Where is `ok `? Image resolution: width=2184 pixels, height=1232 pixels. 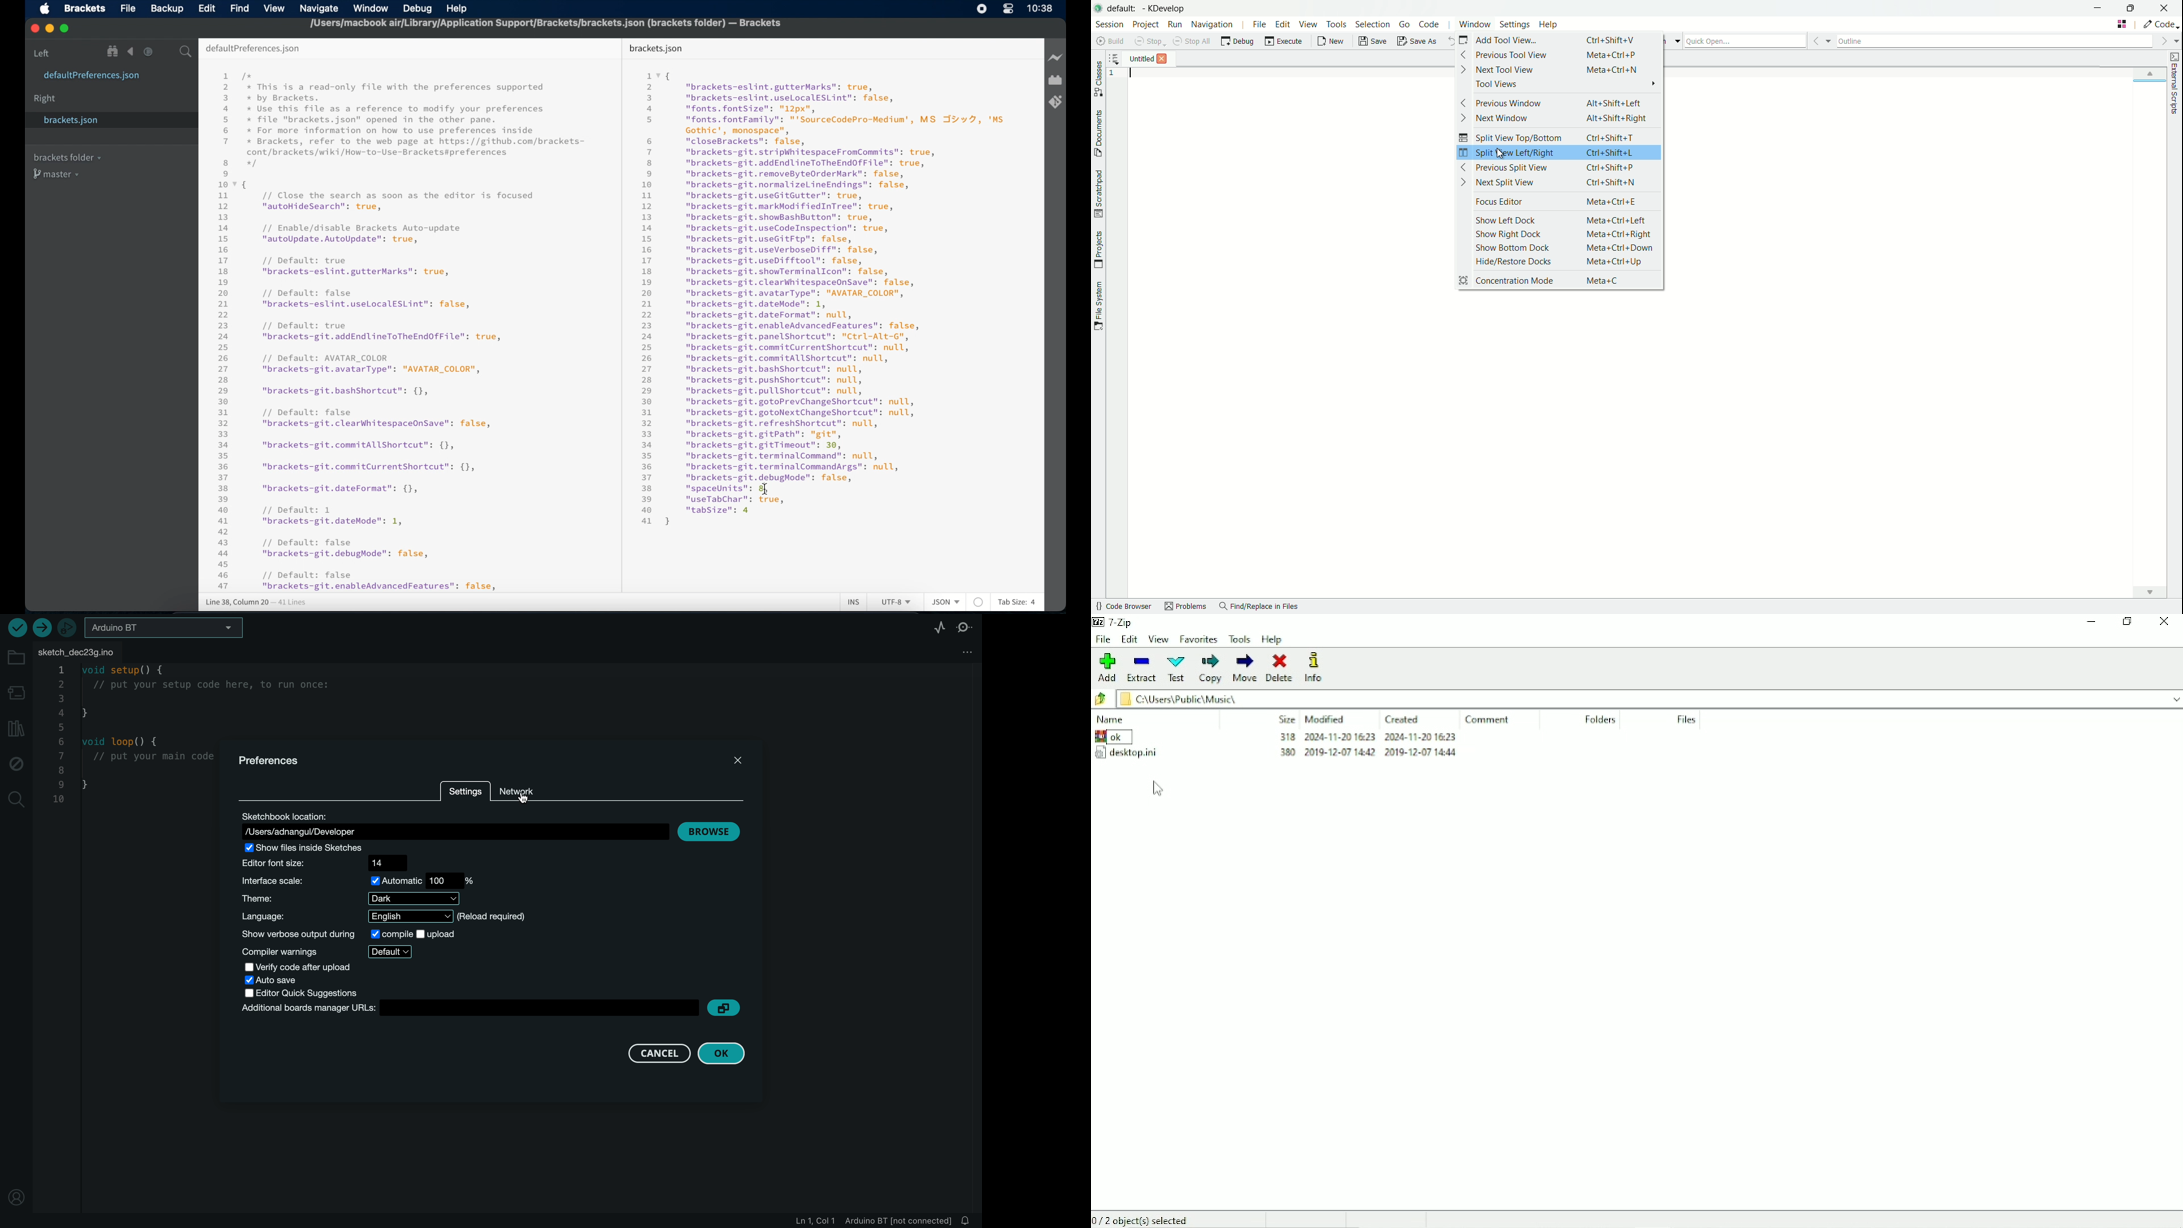
ok  is located at coordinates (1131, 737).